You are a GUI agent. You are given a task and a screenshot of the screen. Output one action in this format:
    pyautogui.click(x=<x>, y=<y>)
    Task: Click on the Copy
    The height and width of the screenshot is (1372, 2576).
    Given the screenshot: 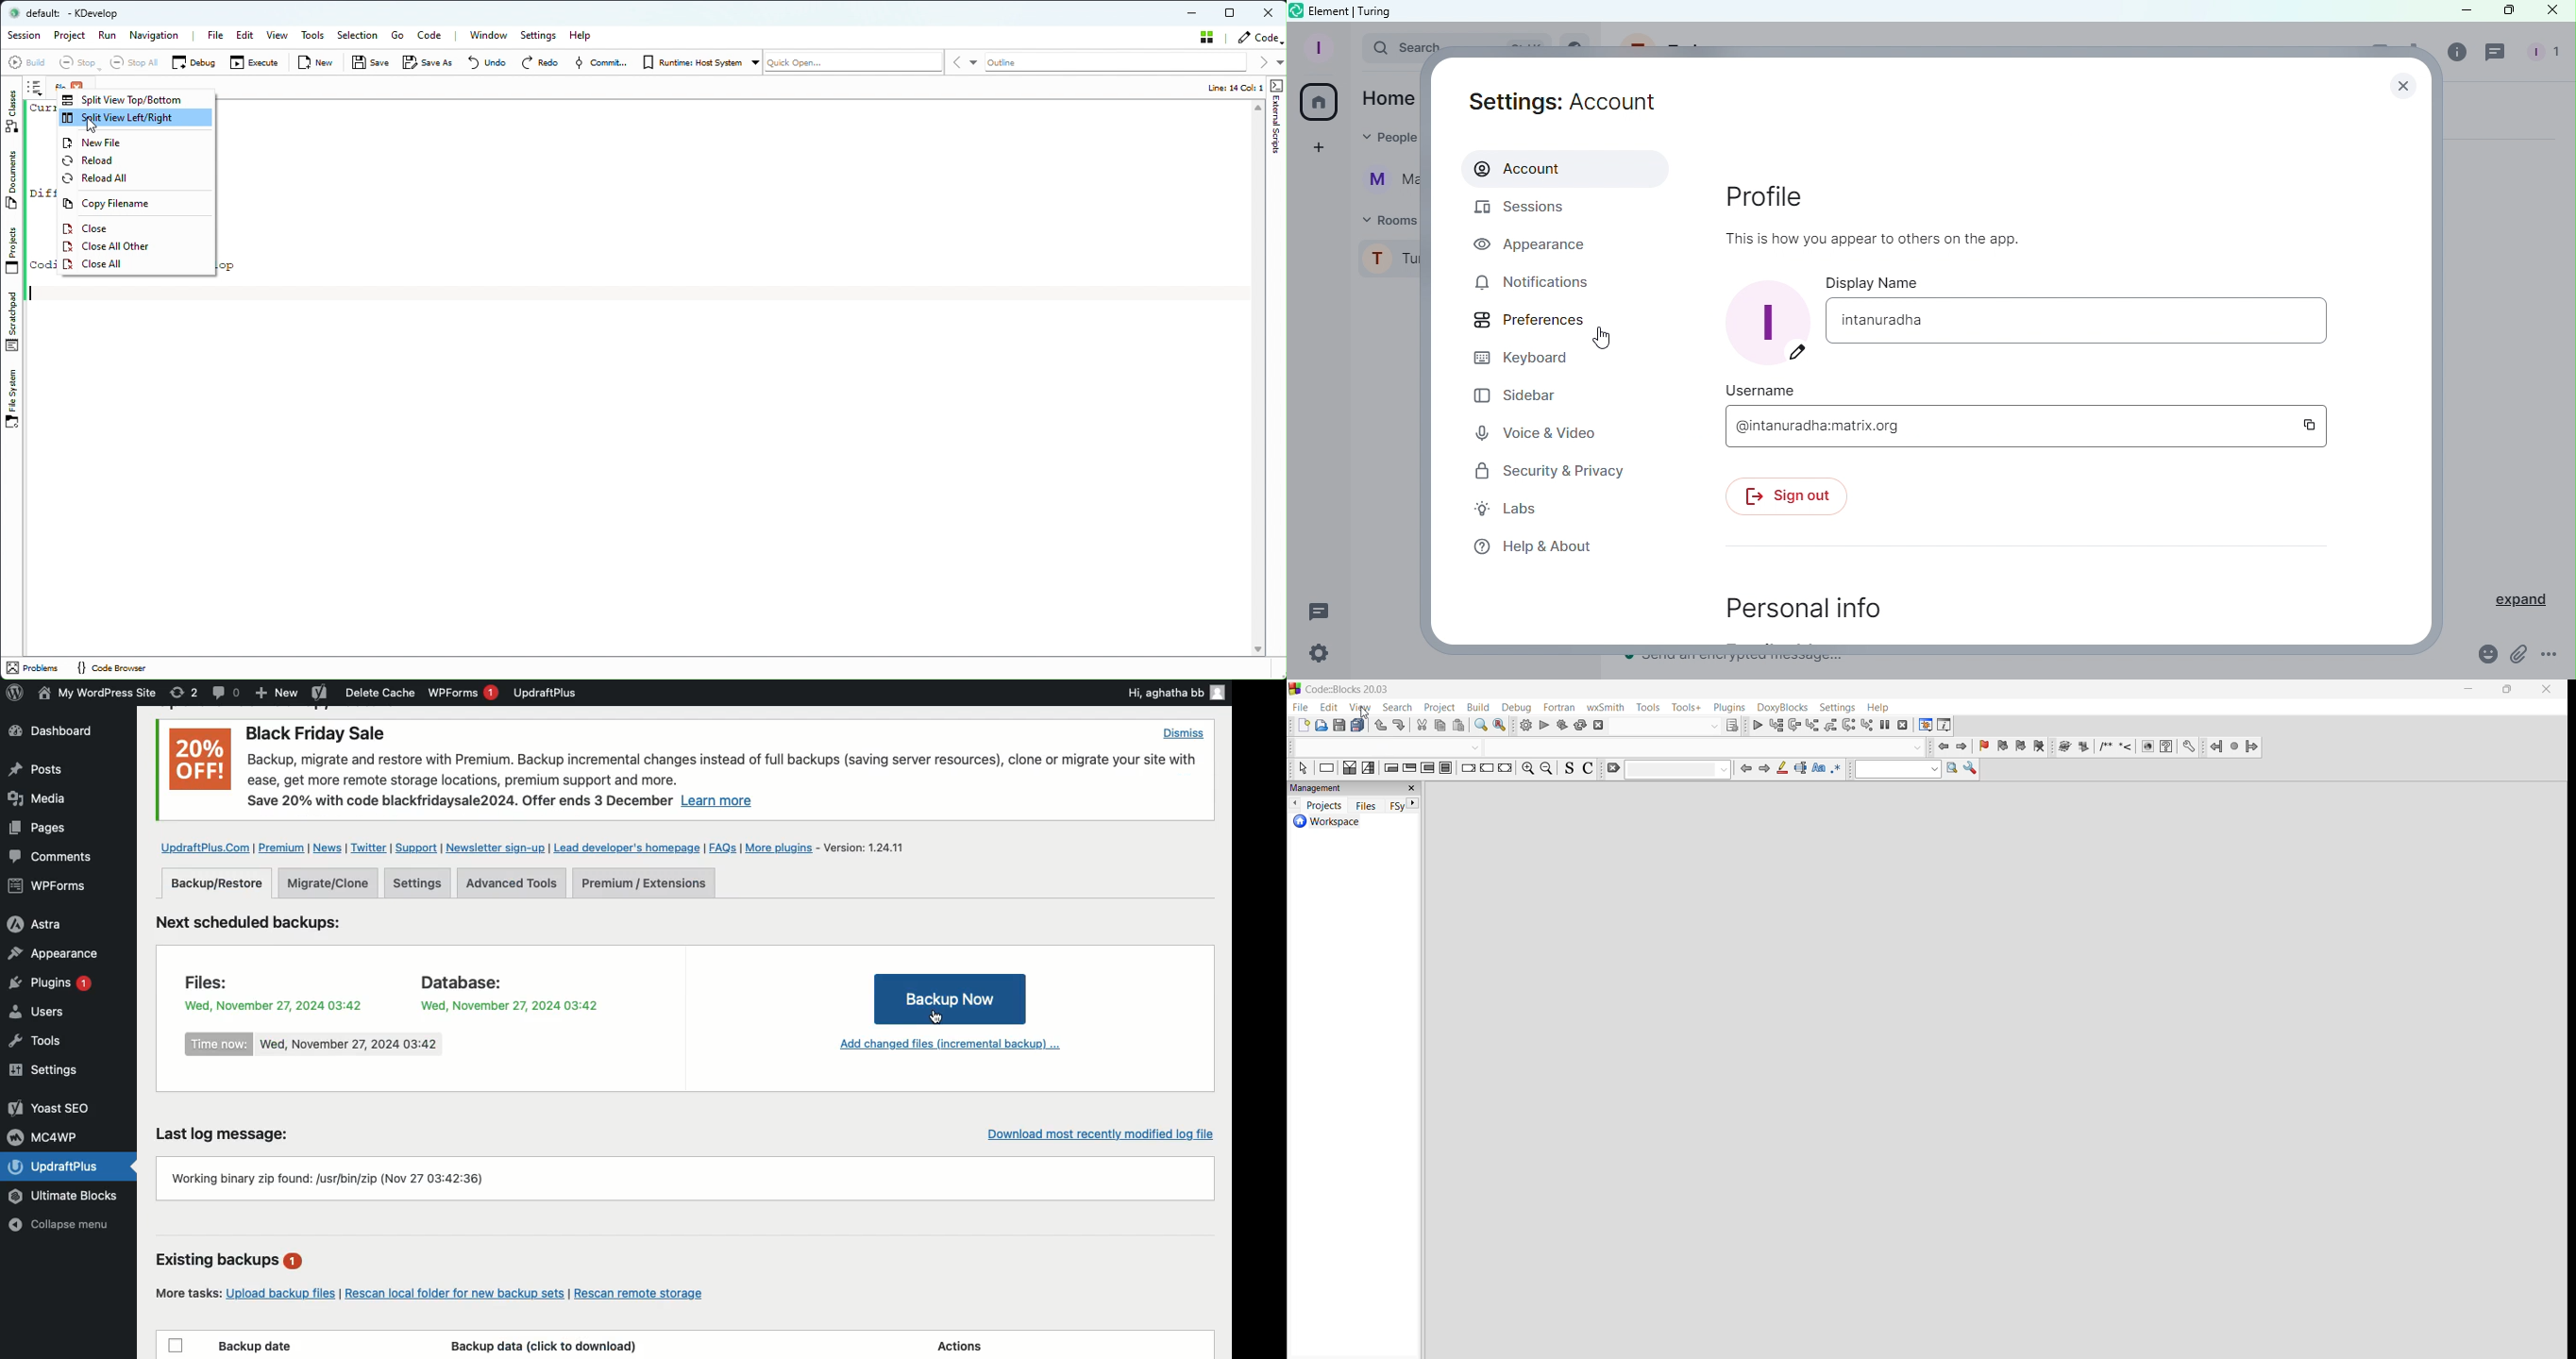 What is the action you would take?
    pyautogui.click(x=2309, y=427)
    